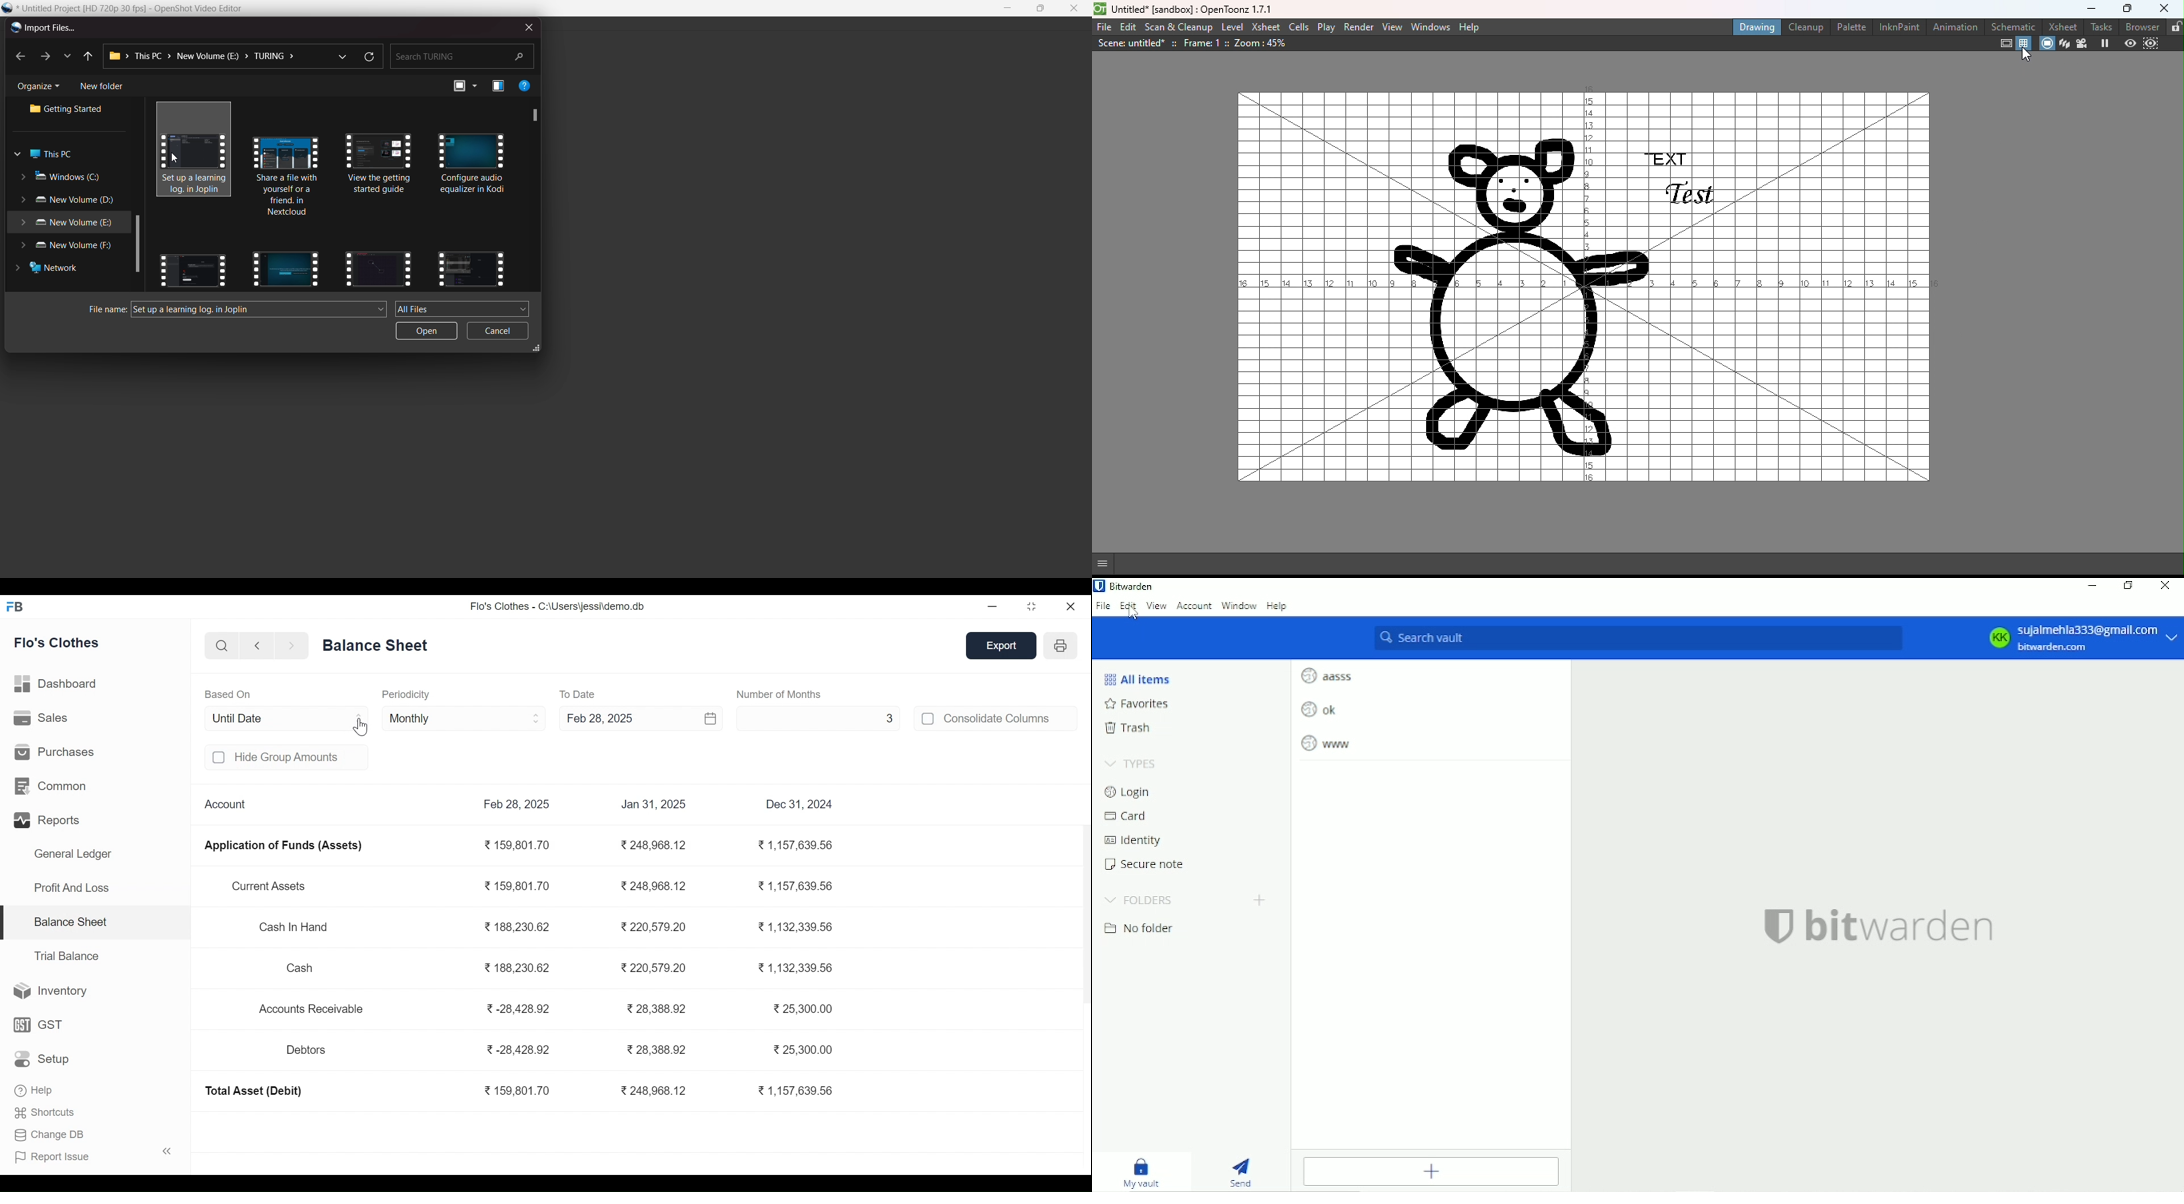 The height and width of the screenshot is (1204, 2184). I want to click on Camera view, so click(2081, 43).